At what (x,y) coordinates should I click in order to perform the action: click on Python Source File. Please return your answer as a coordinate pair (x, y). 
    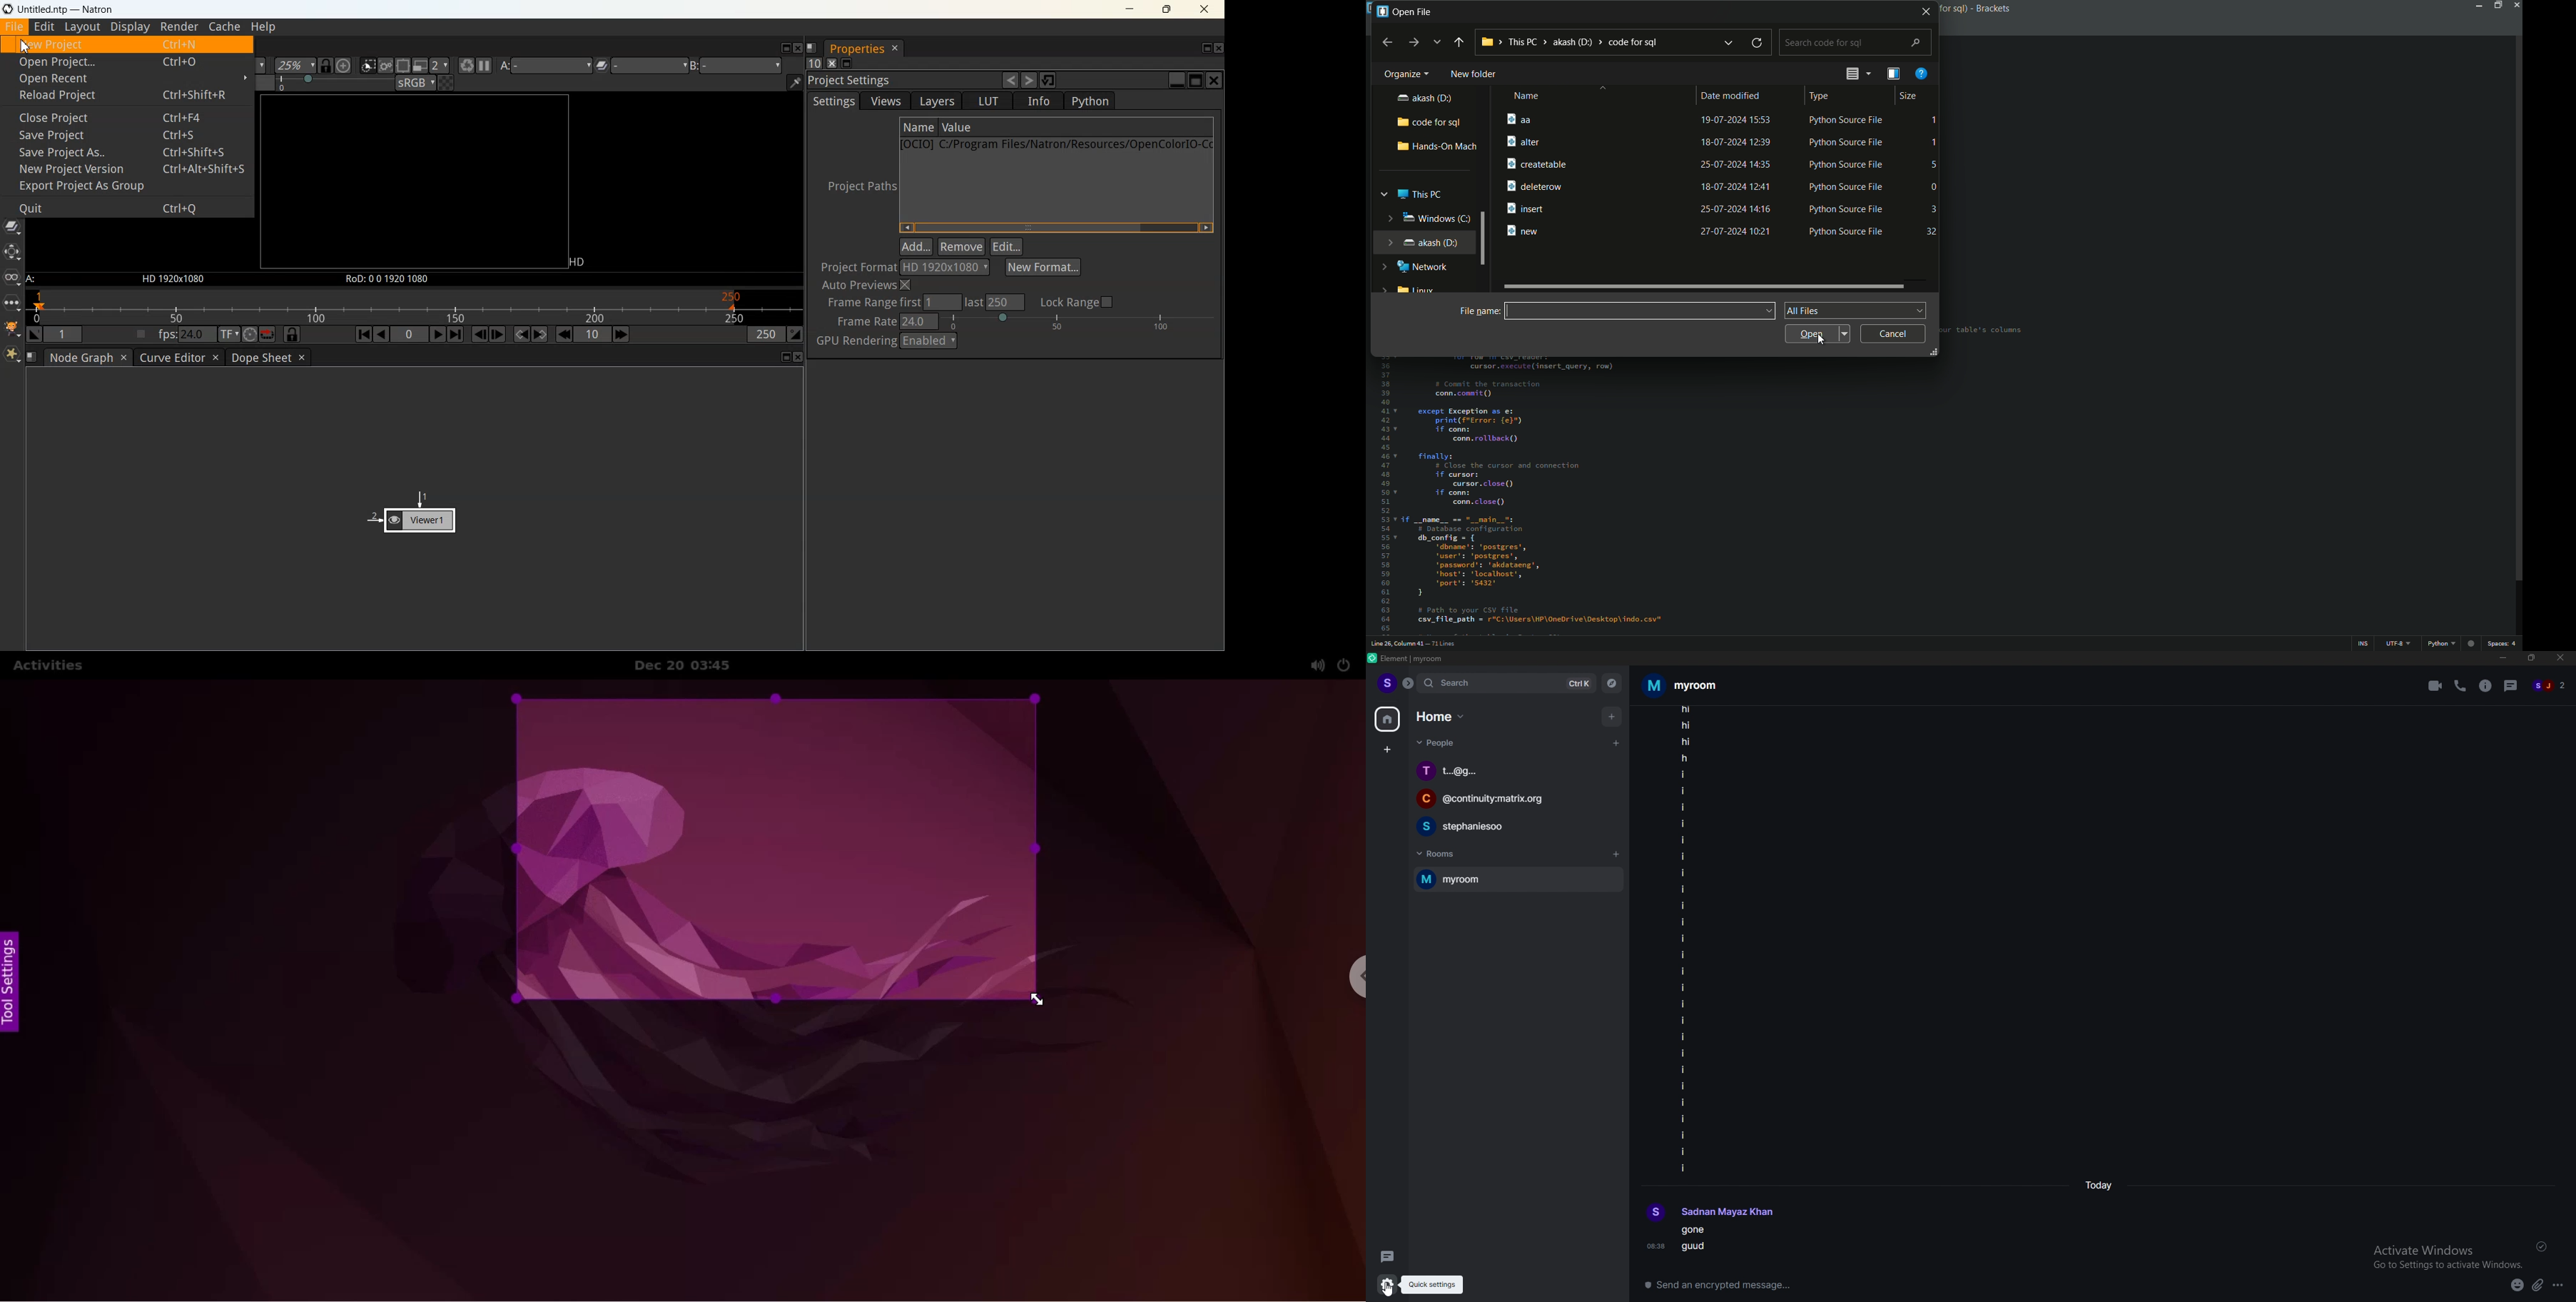
    Looking at the image, I should click on (1843, 119).